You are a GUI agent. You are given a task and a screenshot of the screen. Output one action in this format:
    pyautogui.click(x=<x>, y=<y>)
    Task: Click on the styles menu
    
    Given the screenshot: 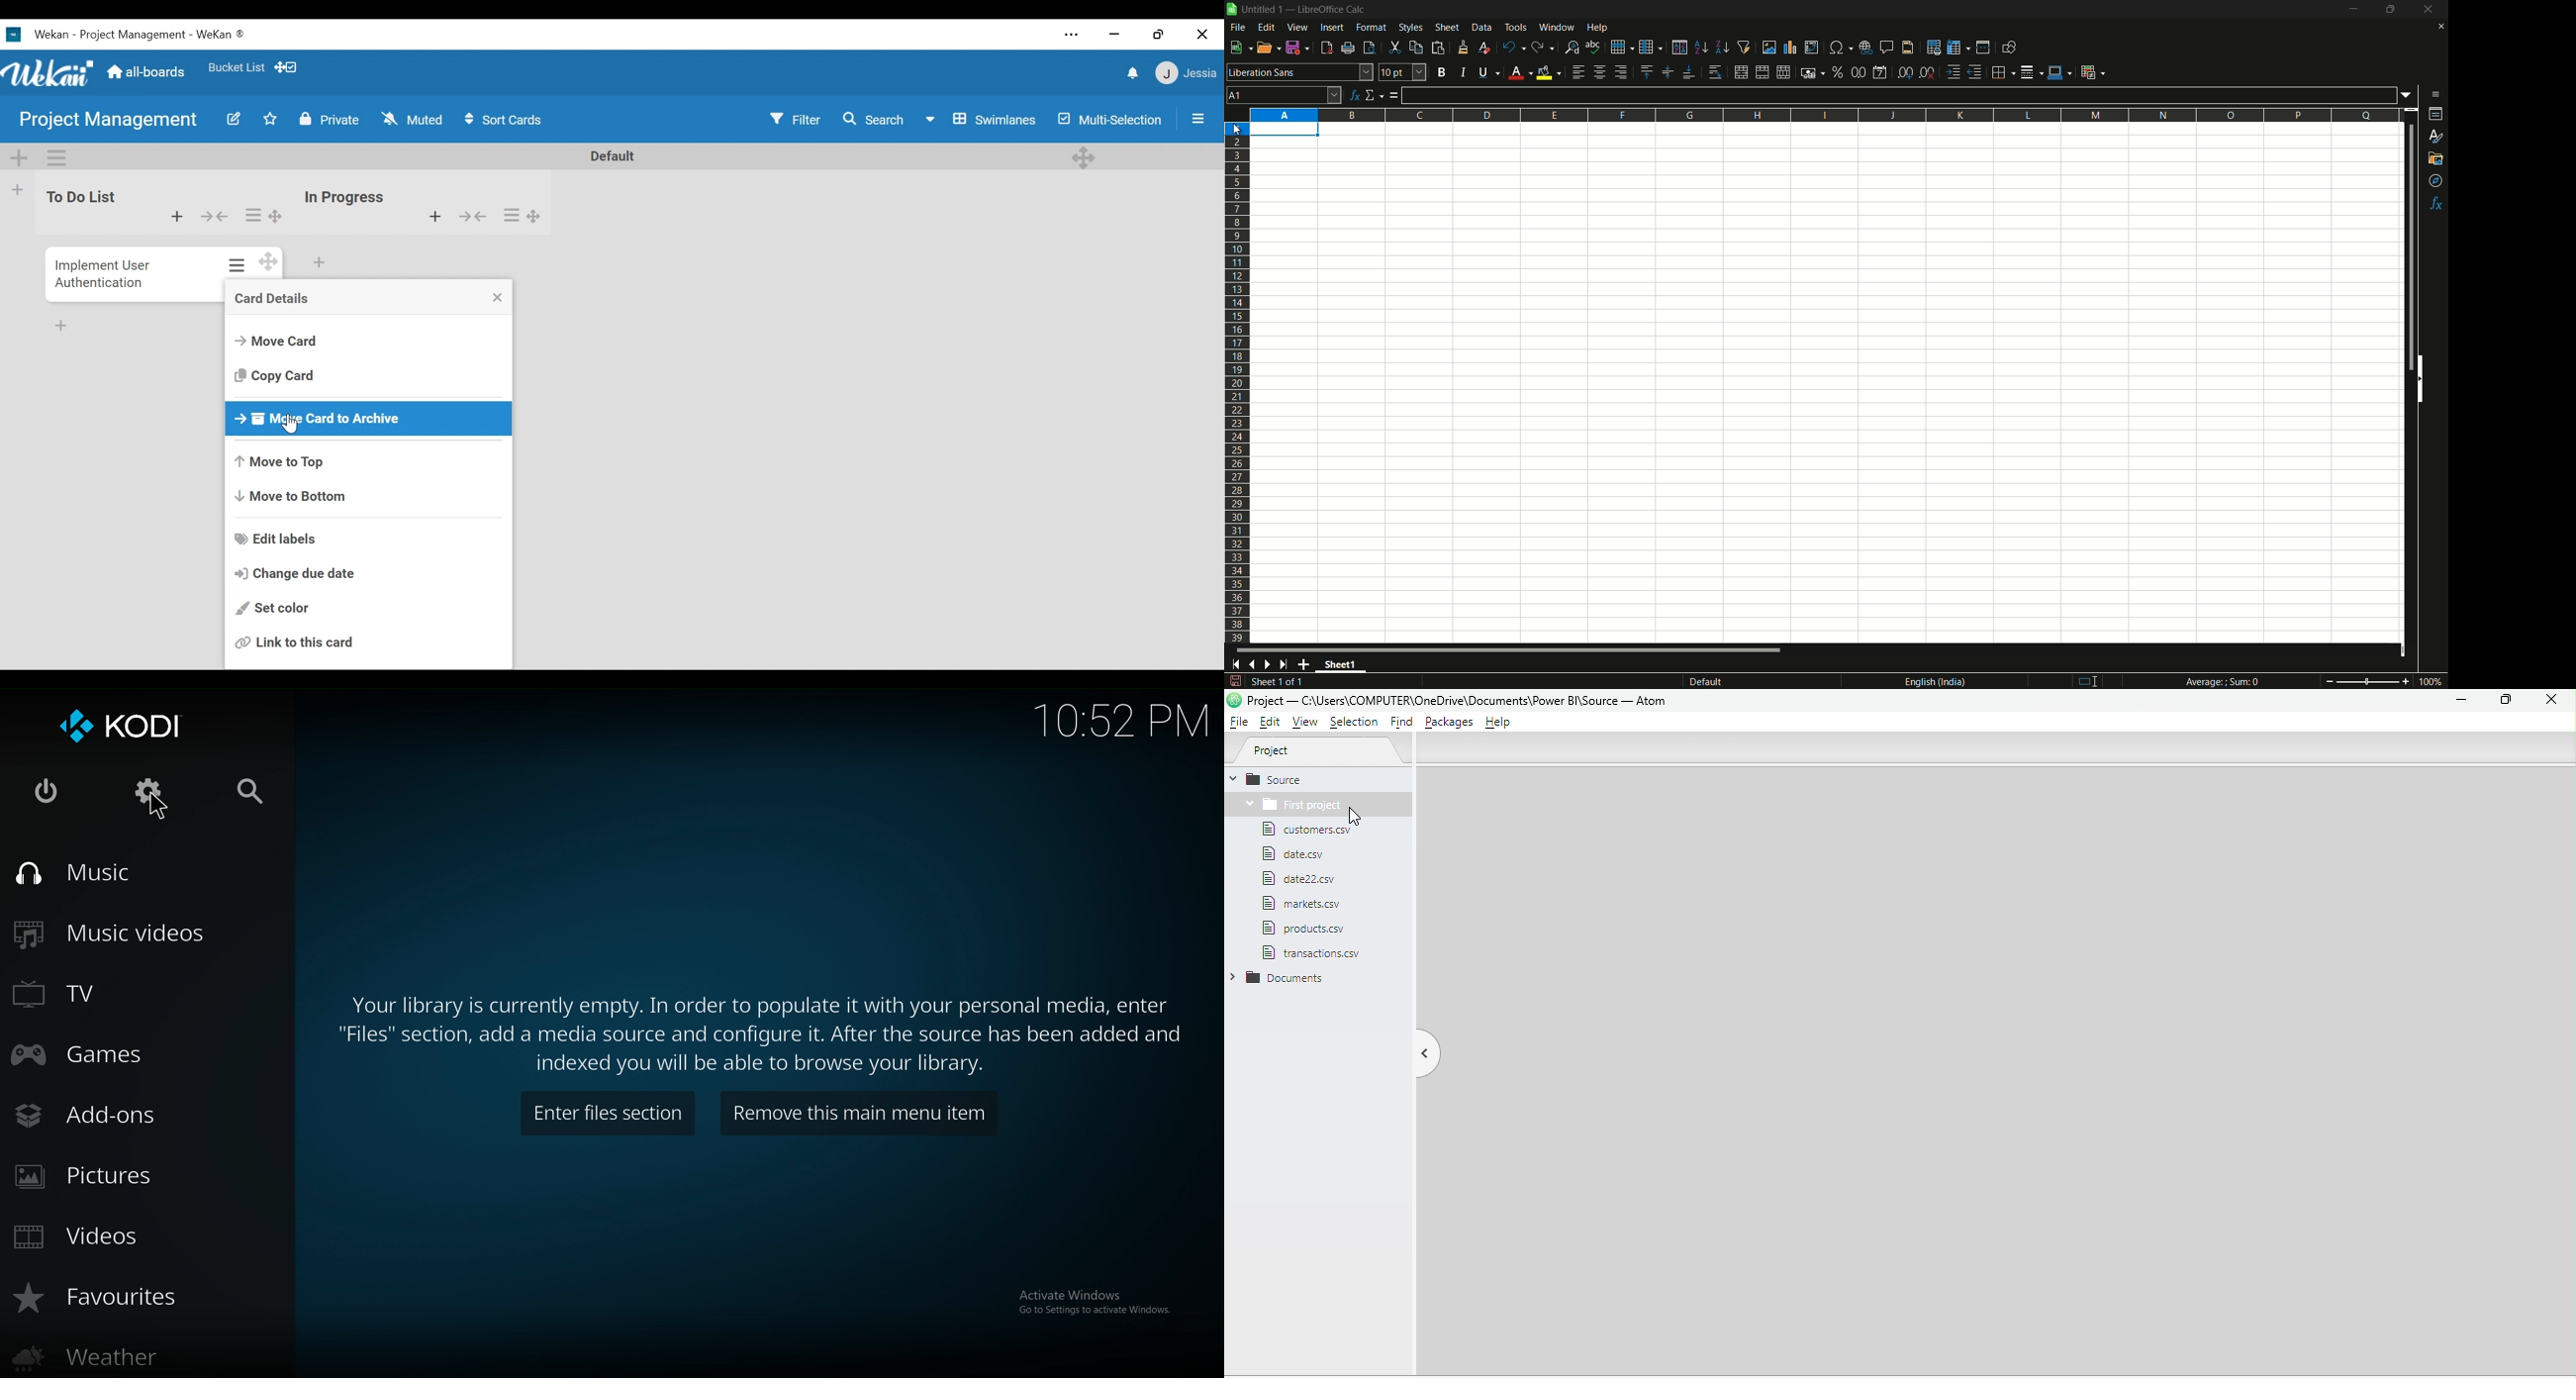 What is the action you would take?
    pyautogui.click(x=1411, y=27)
    